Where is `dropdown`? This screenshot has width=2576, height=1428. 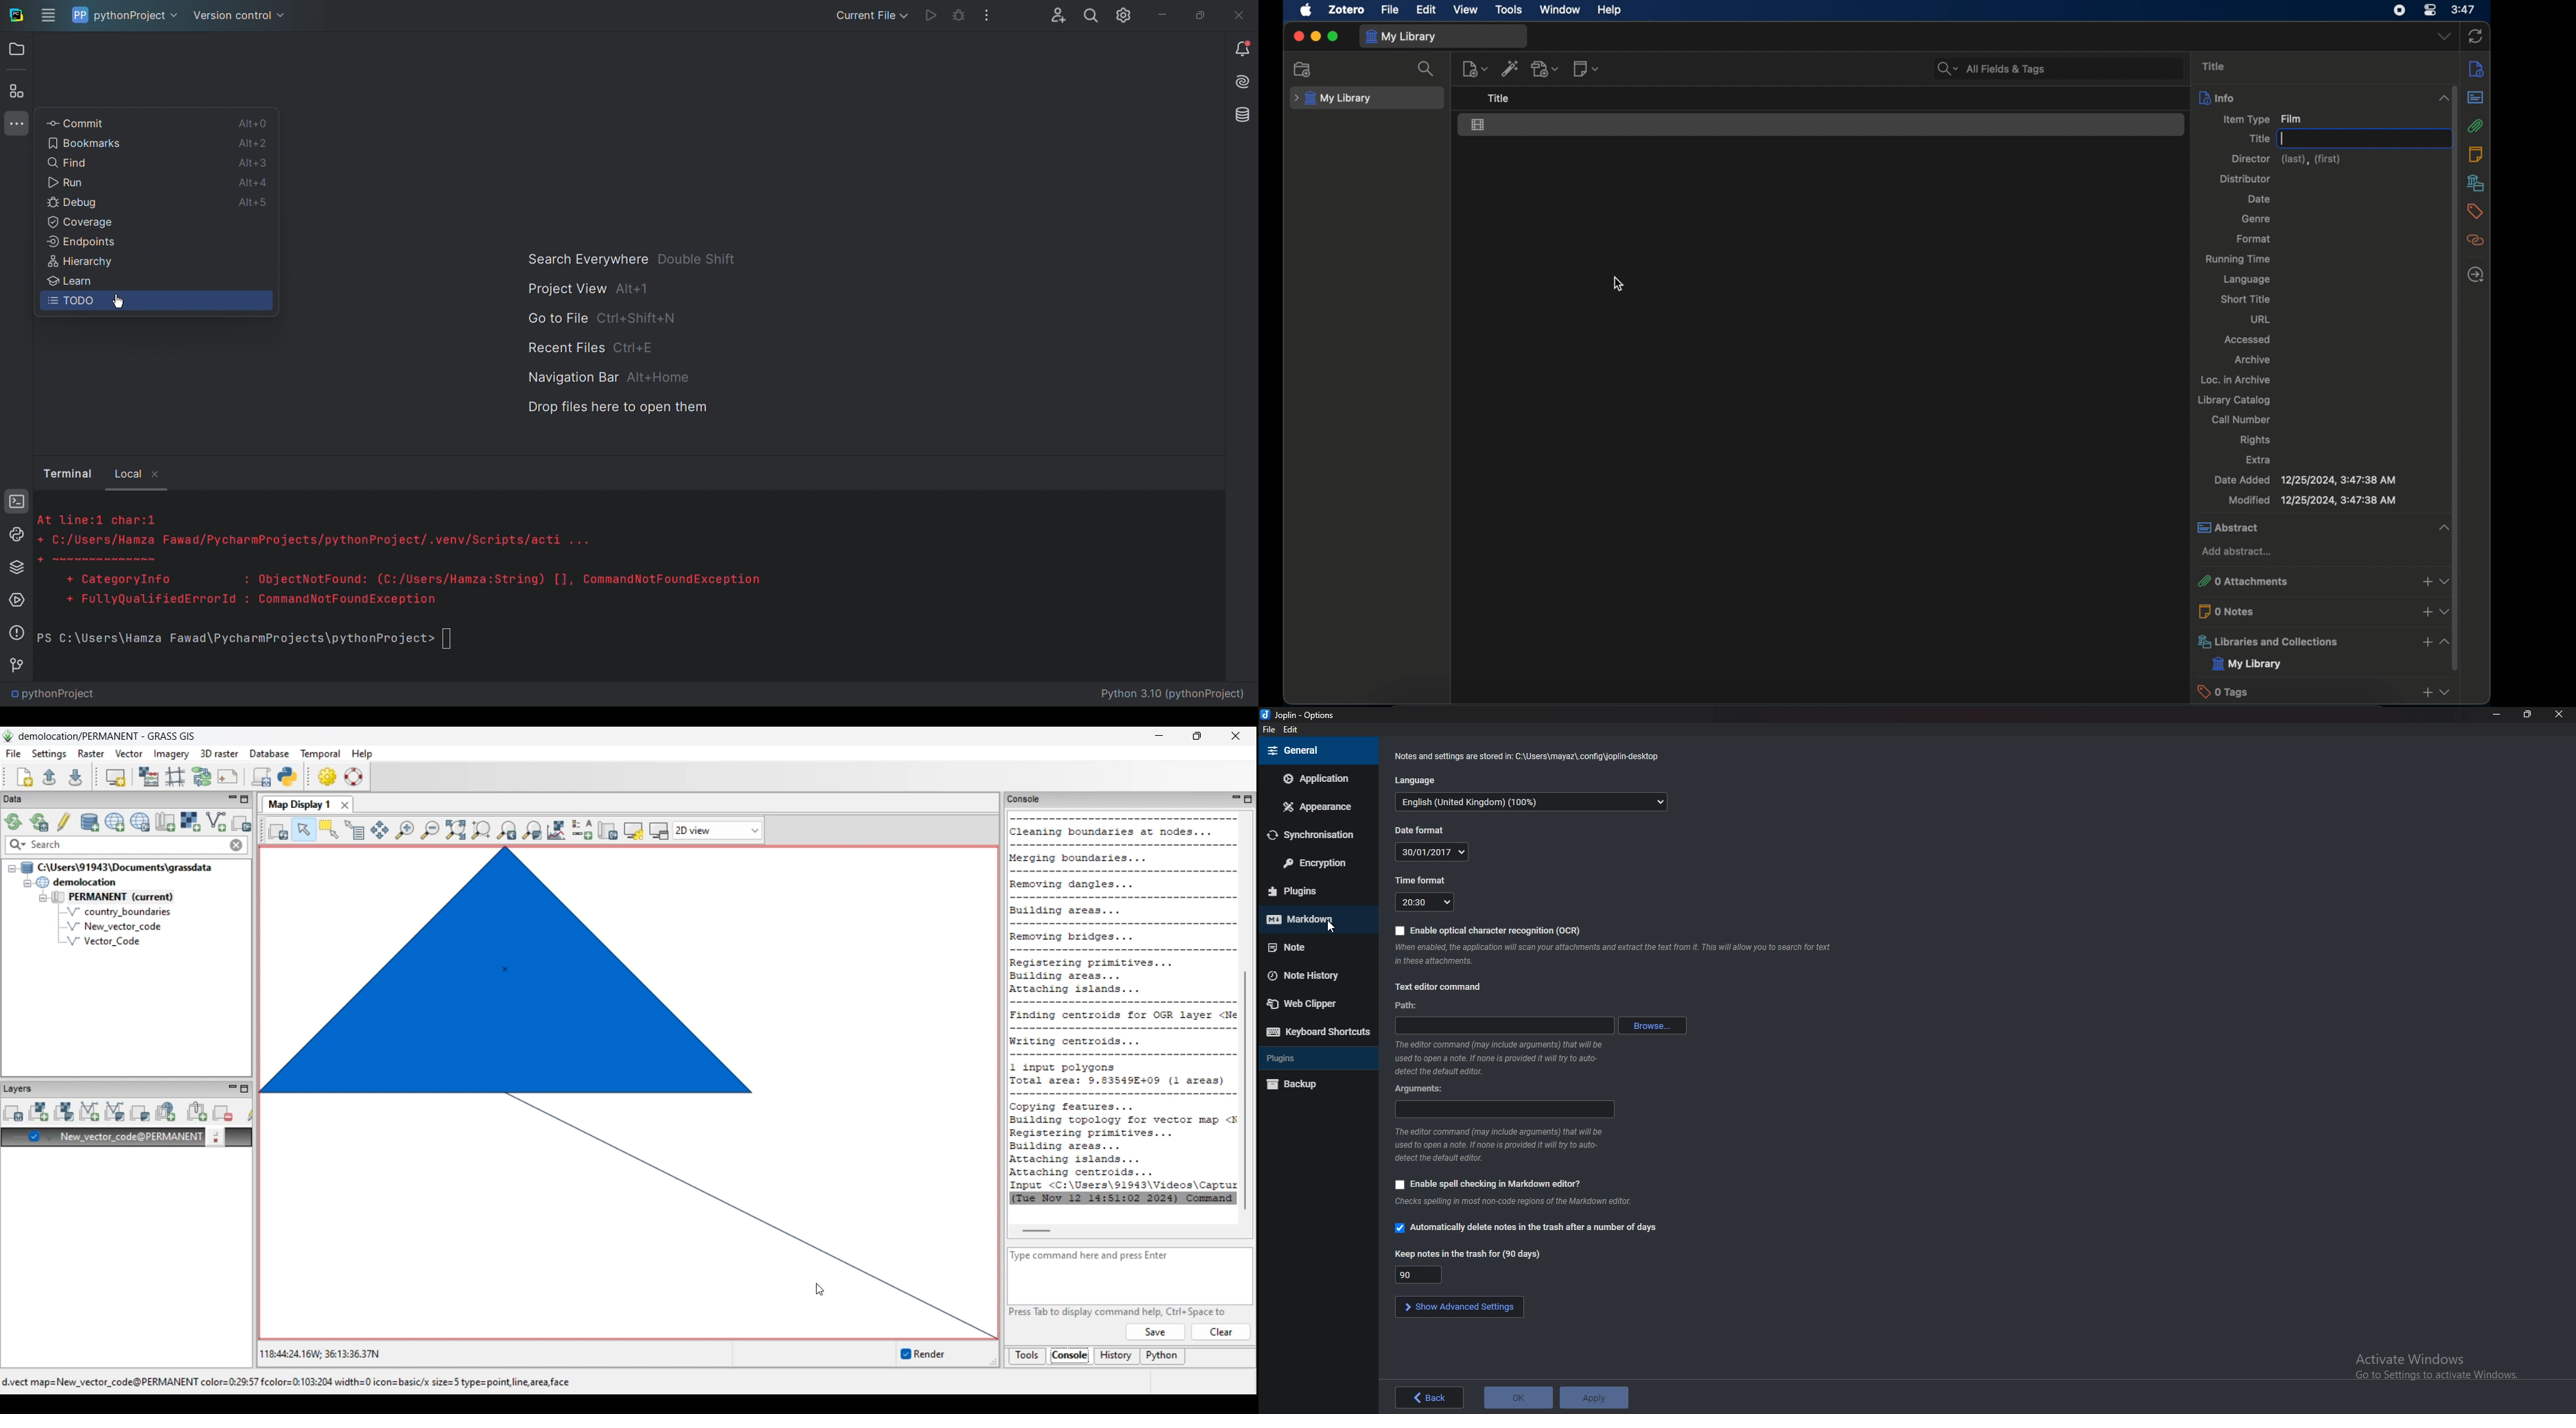
dropdown is located at coordinates (2446, 691).